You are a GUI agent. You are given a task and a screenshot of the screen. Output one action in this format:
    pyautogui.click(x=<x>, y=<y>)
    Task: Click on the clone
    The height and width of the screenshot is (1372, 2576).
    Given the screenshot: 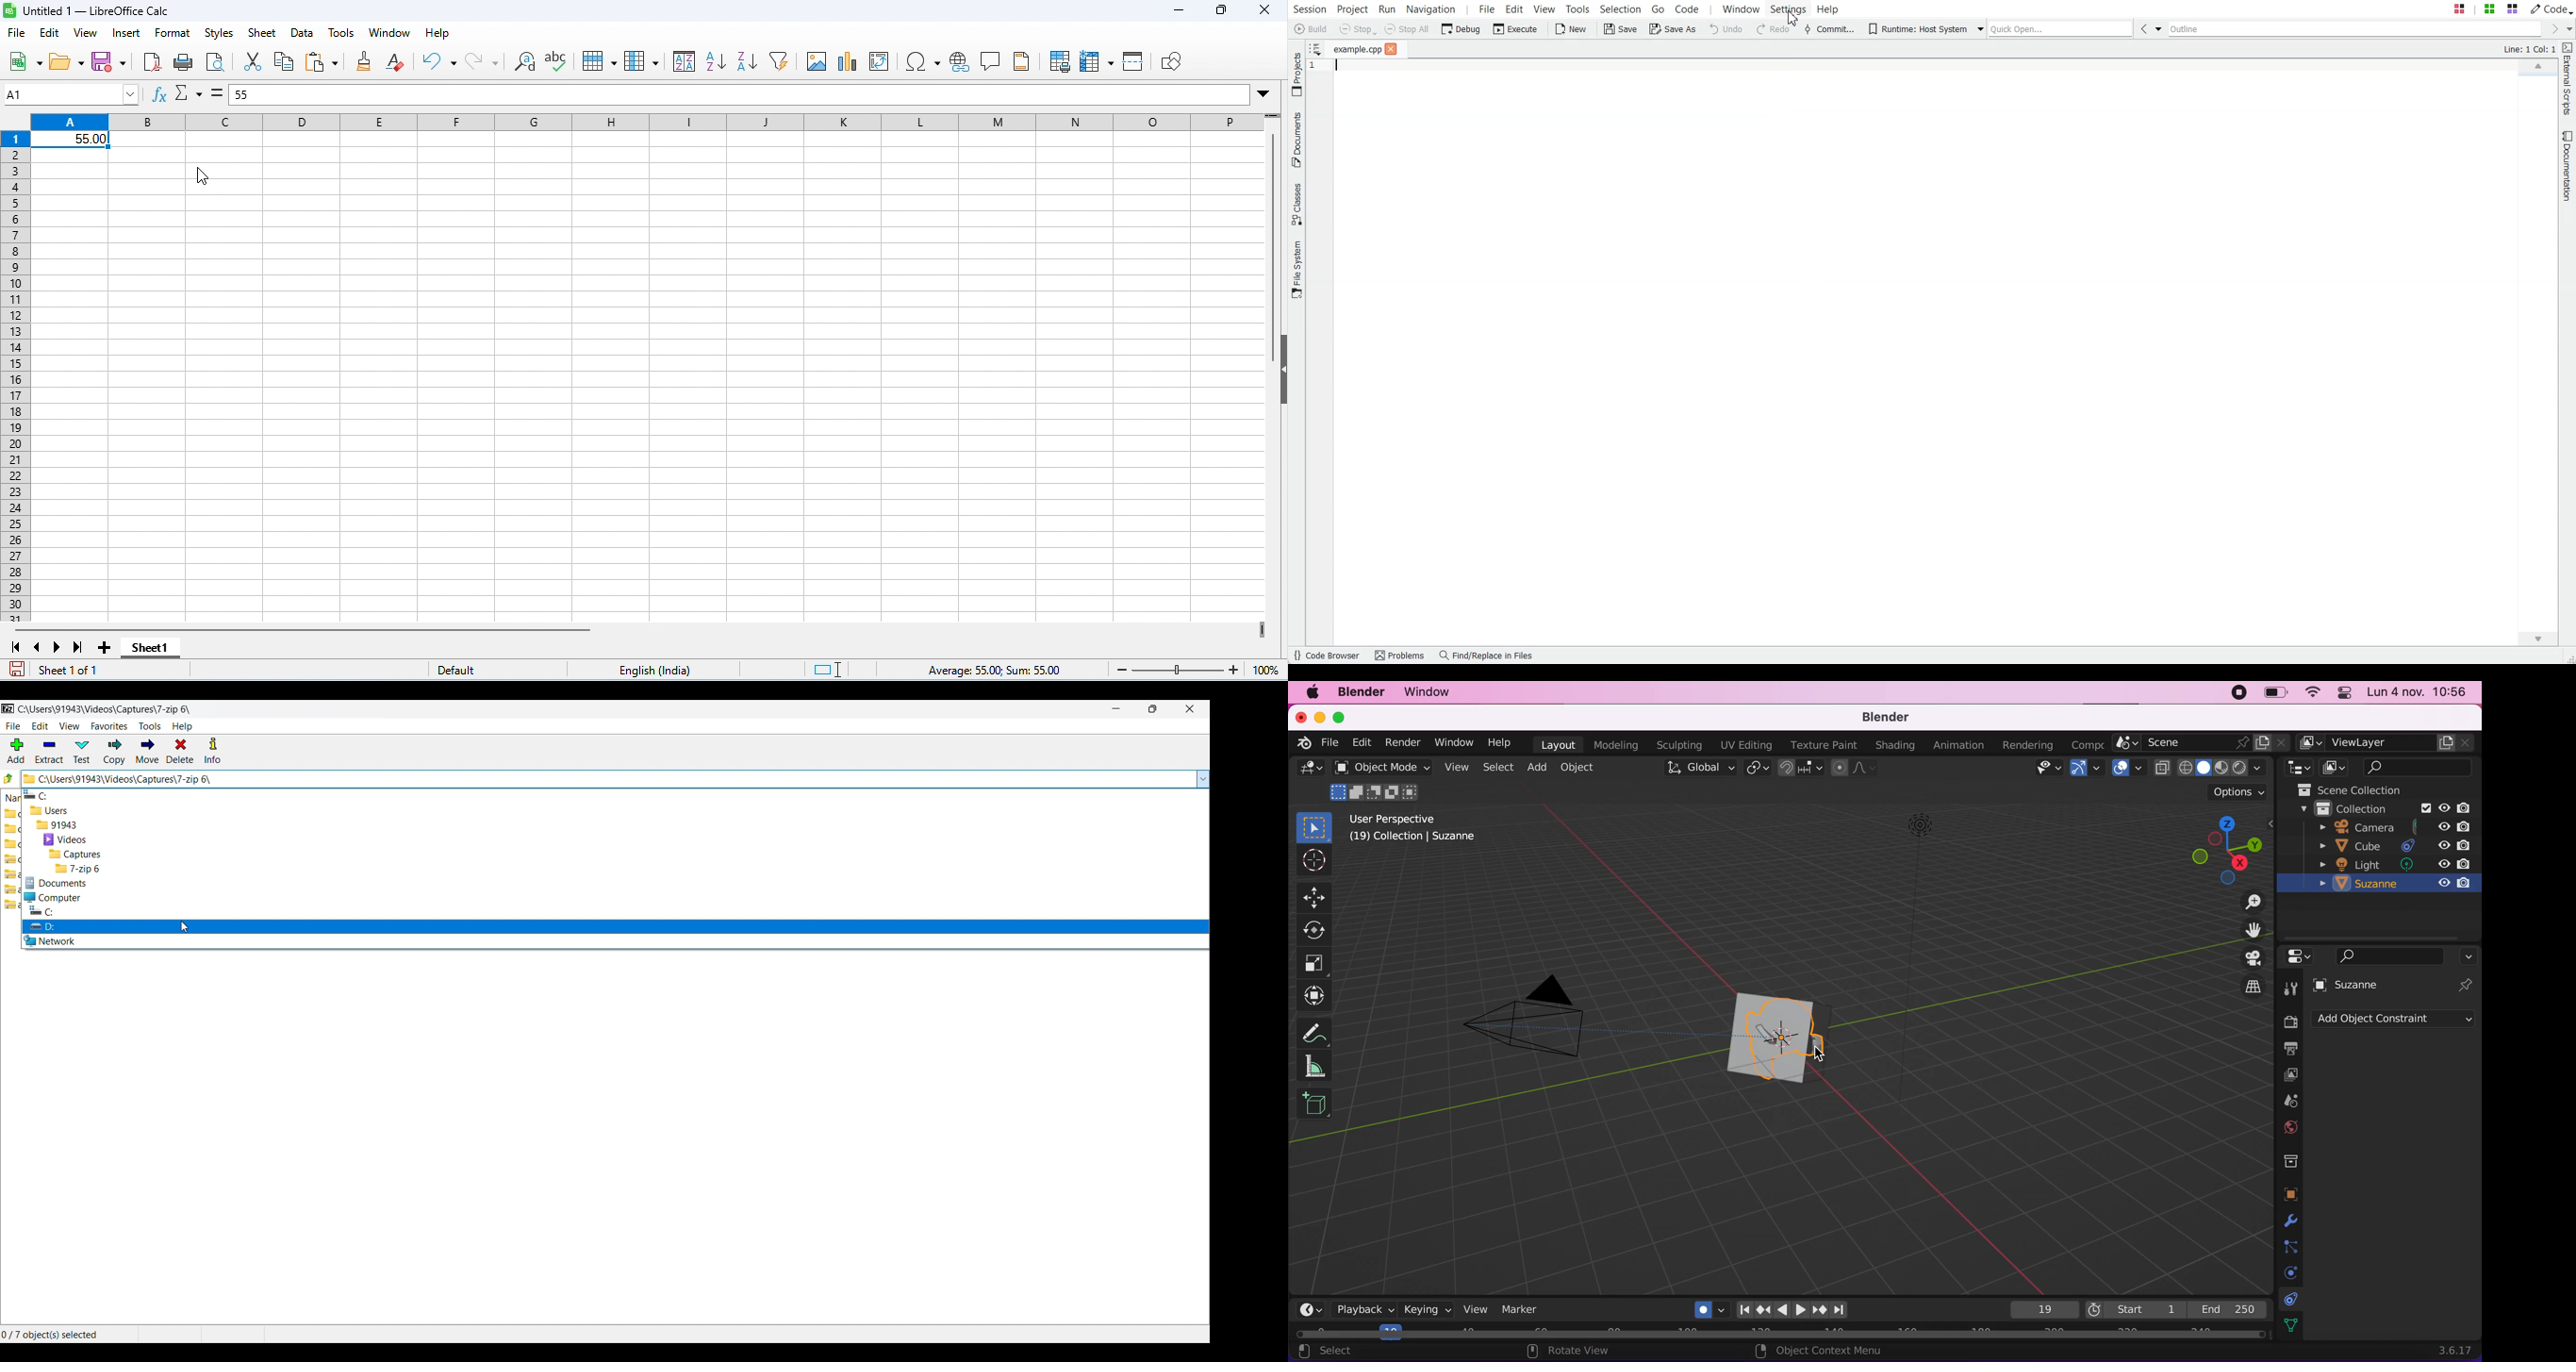 What is the action you would take?
    pyautogui.click(x=365, y=63)
    